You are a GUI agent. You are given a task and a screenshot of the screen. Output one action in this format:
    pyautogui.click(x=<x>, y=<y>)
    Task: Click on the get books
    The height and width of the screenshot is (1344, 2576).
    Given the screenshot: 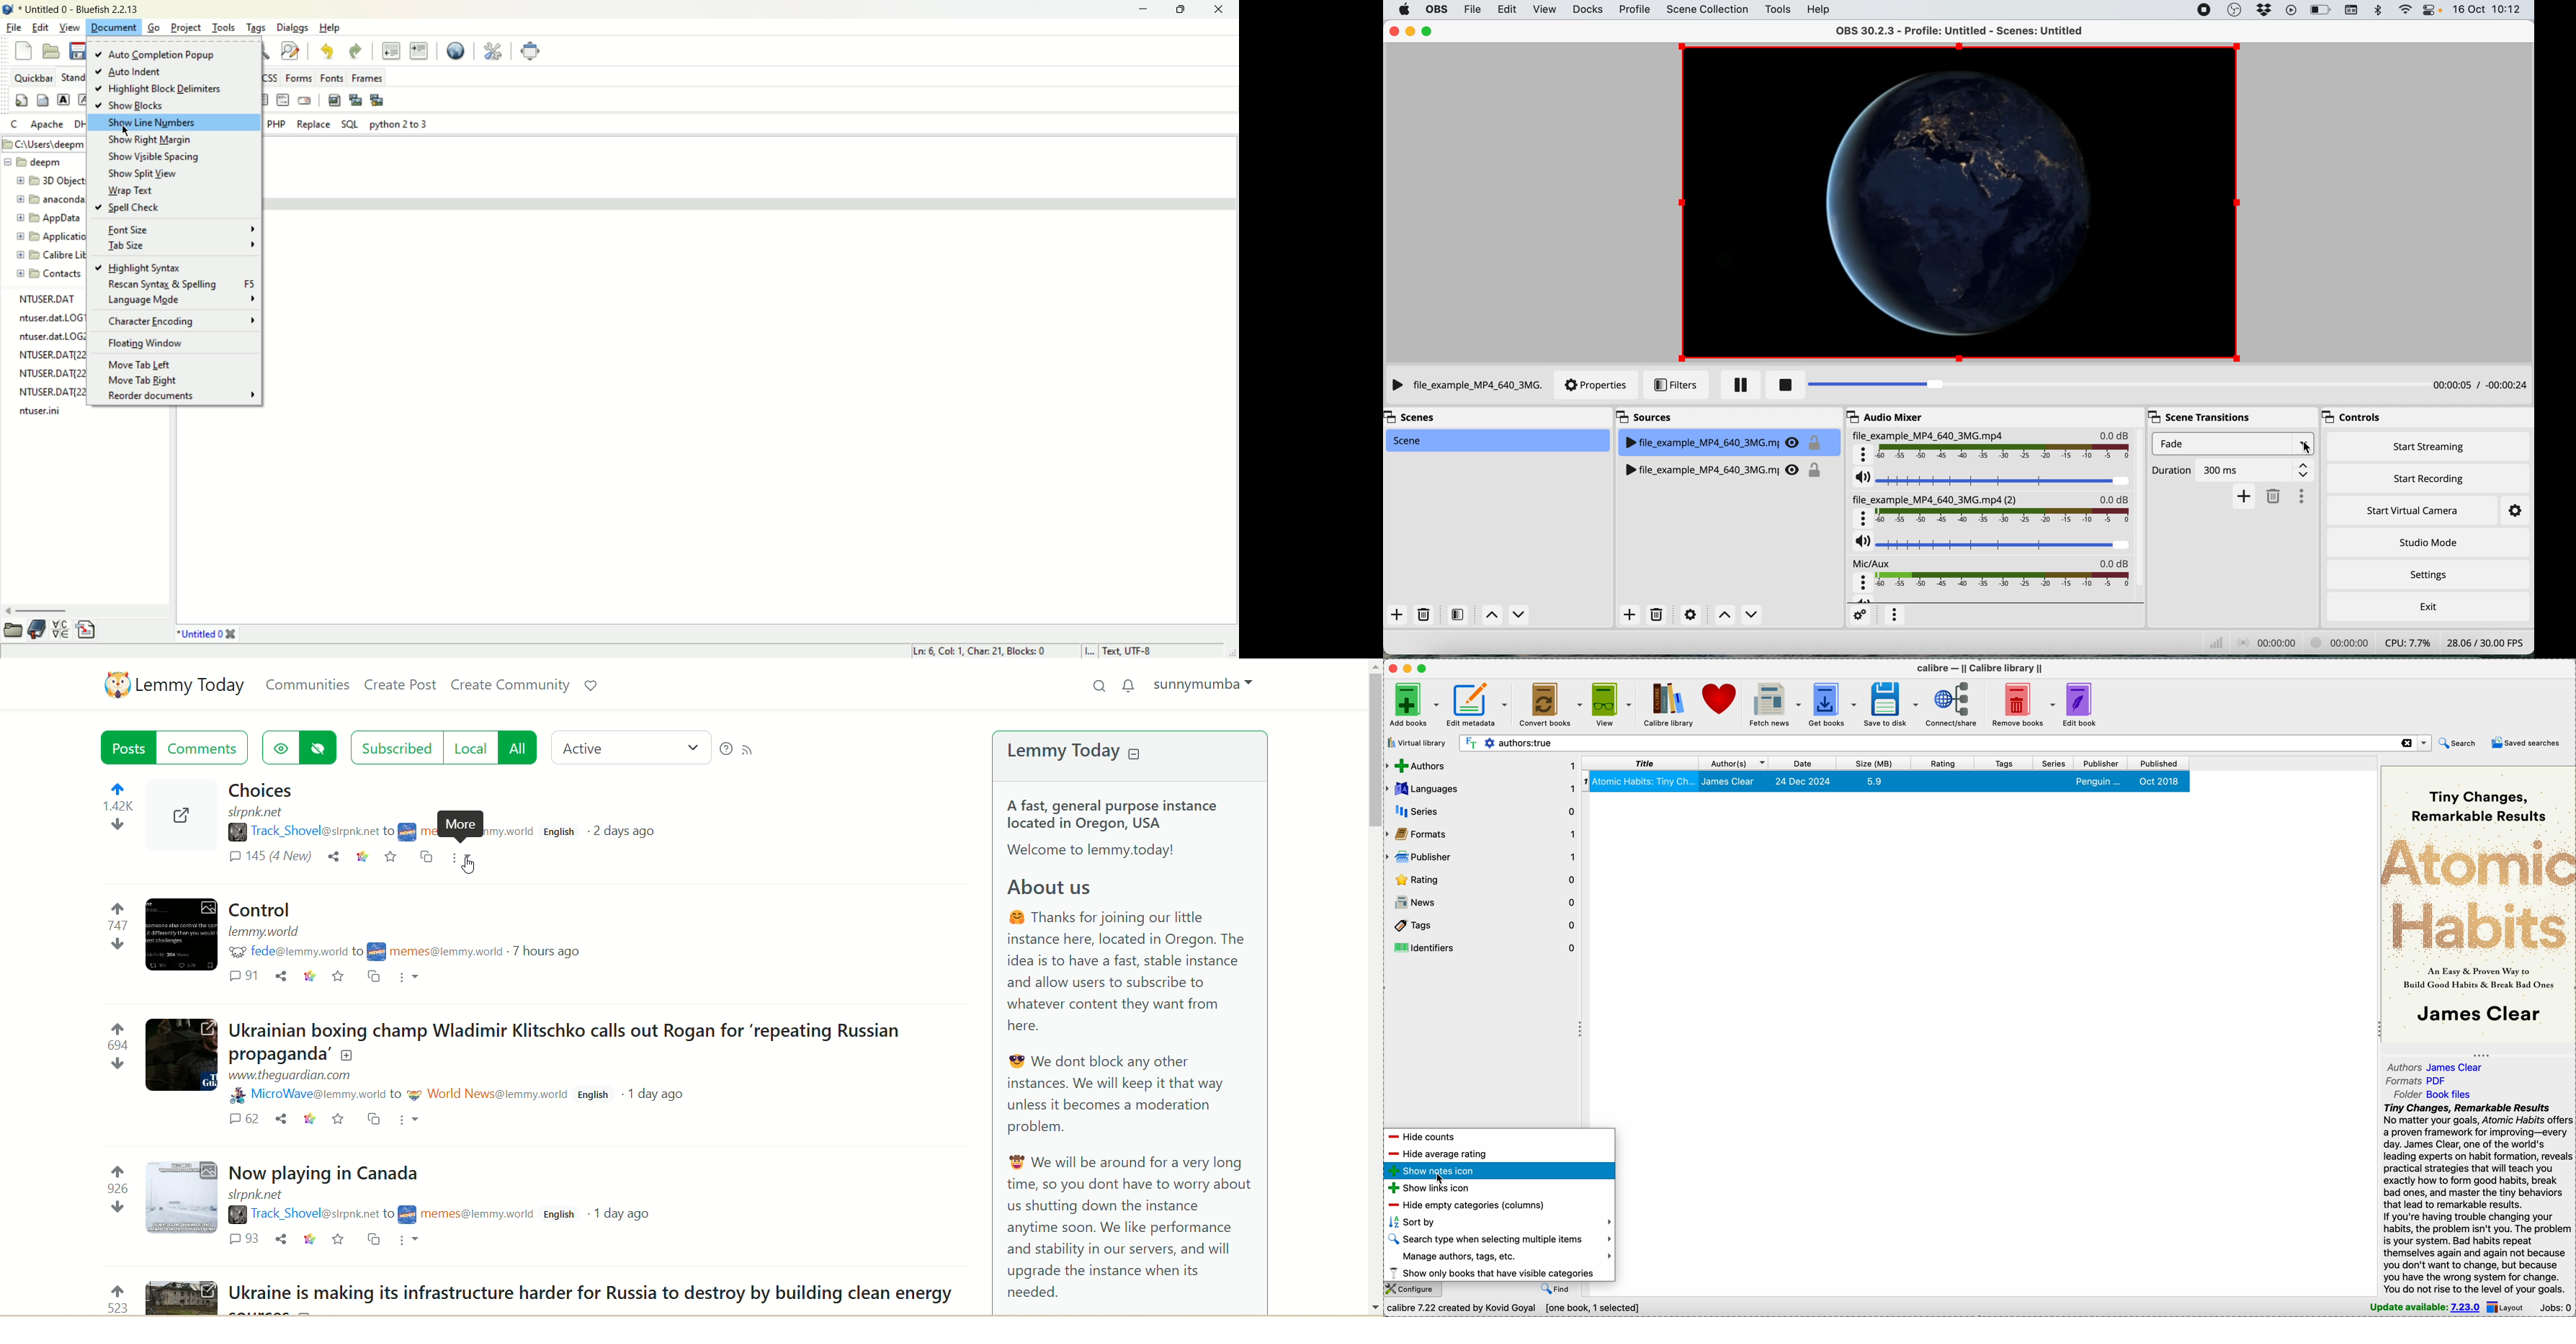 What is the action you would take?
    pyautogui.click(x=1831, y=705)
    